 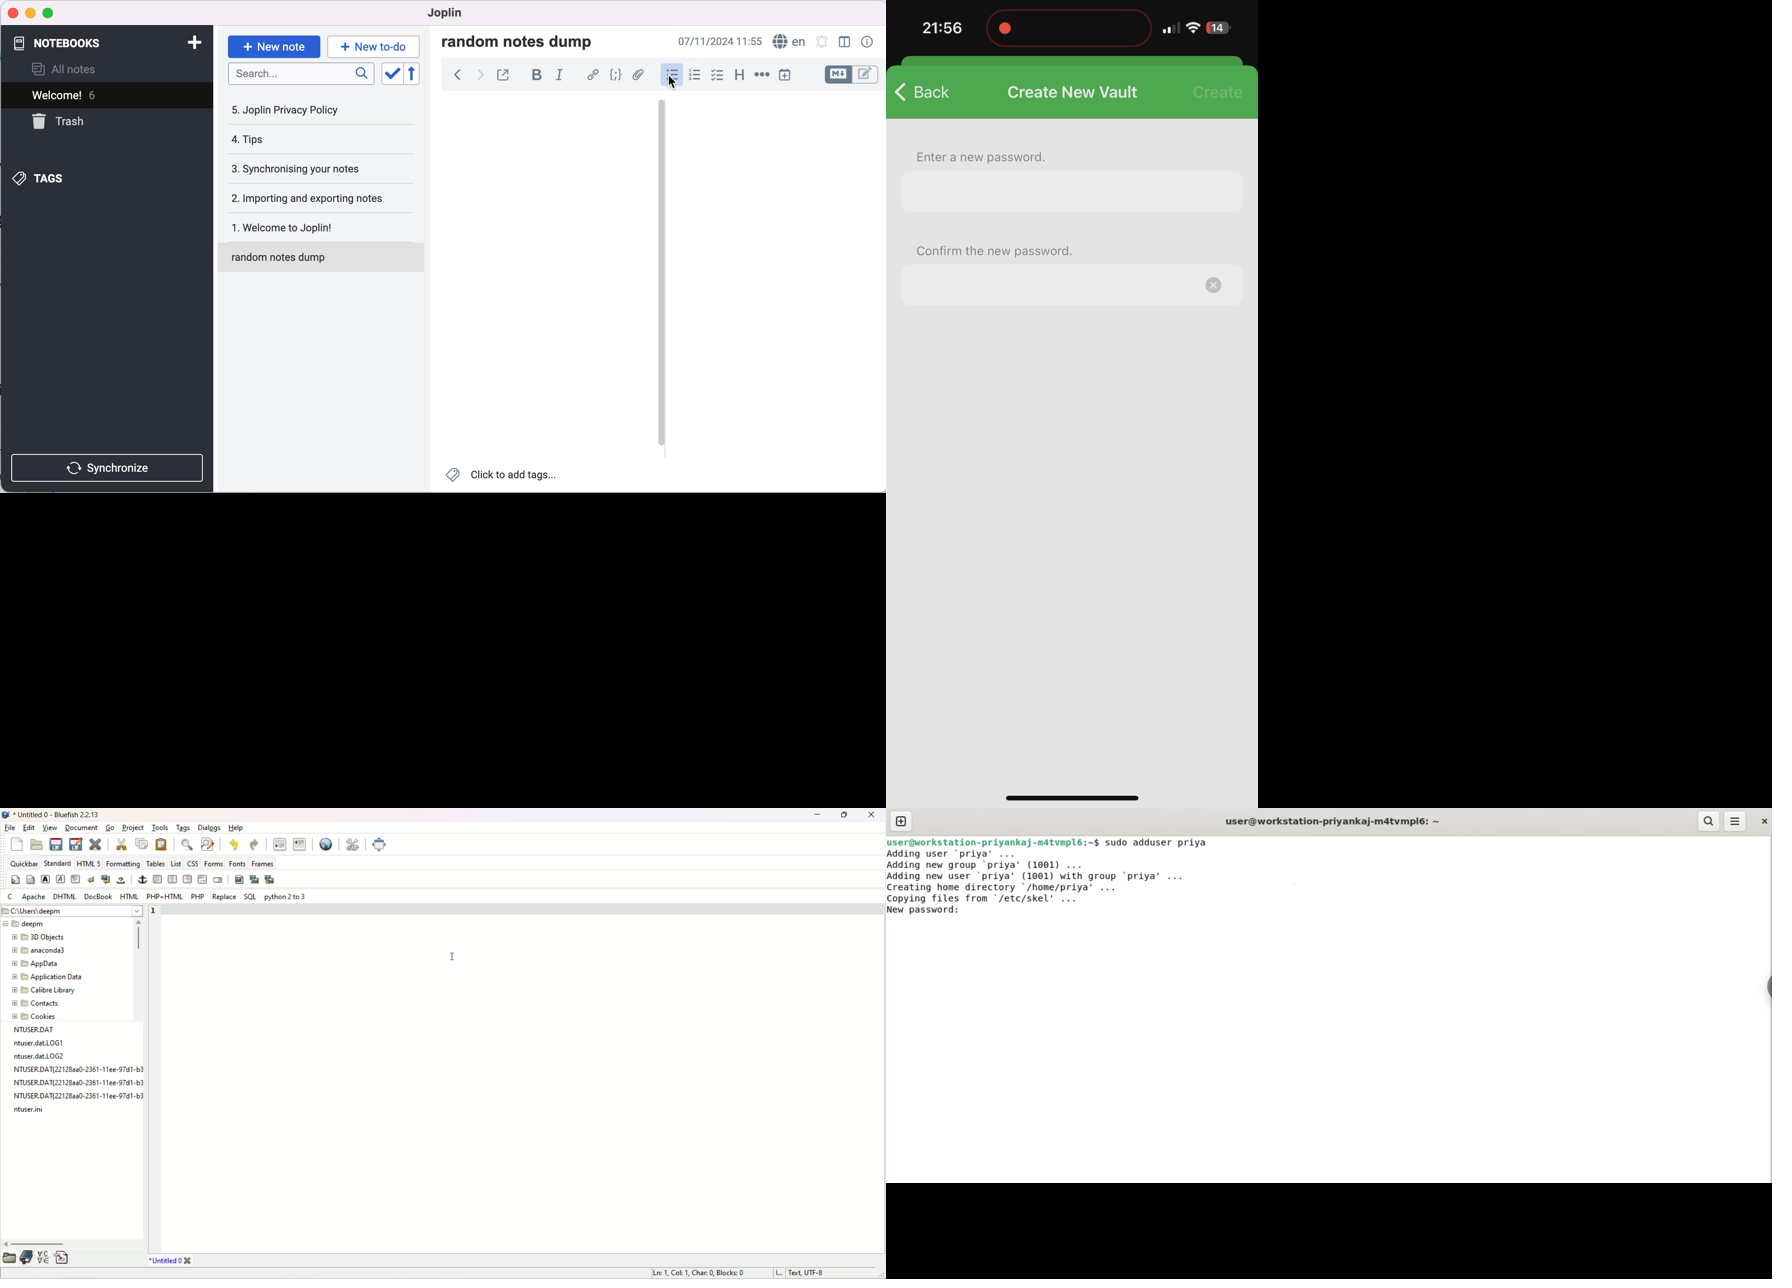 What do you see at coordinates (844, 815) in the screenshot?
I see `maximize` at bounding box center [844, 815].